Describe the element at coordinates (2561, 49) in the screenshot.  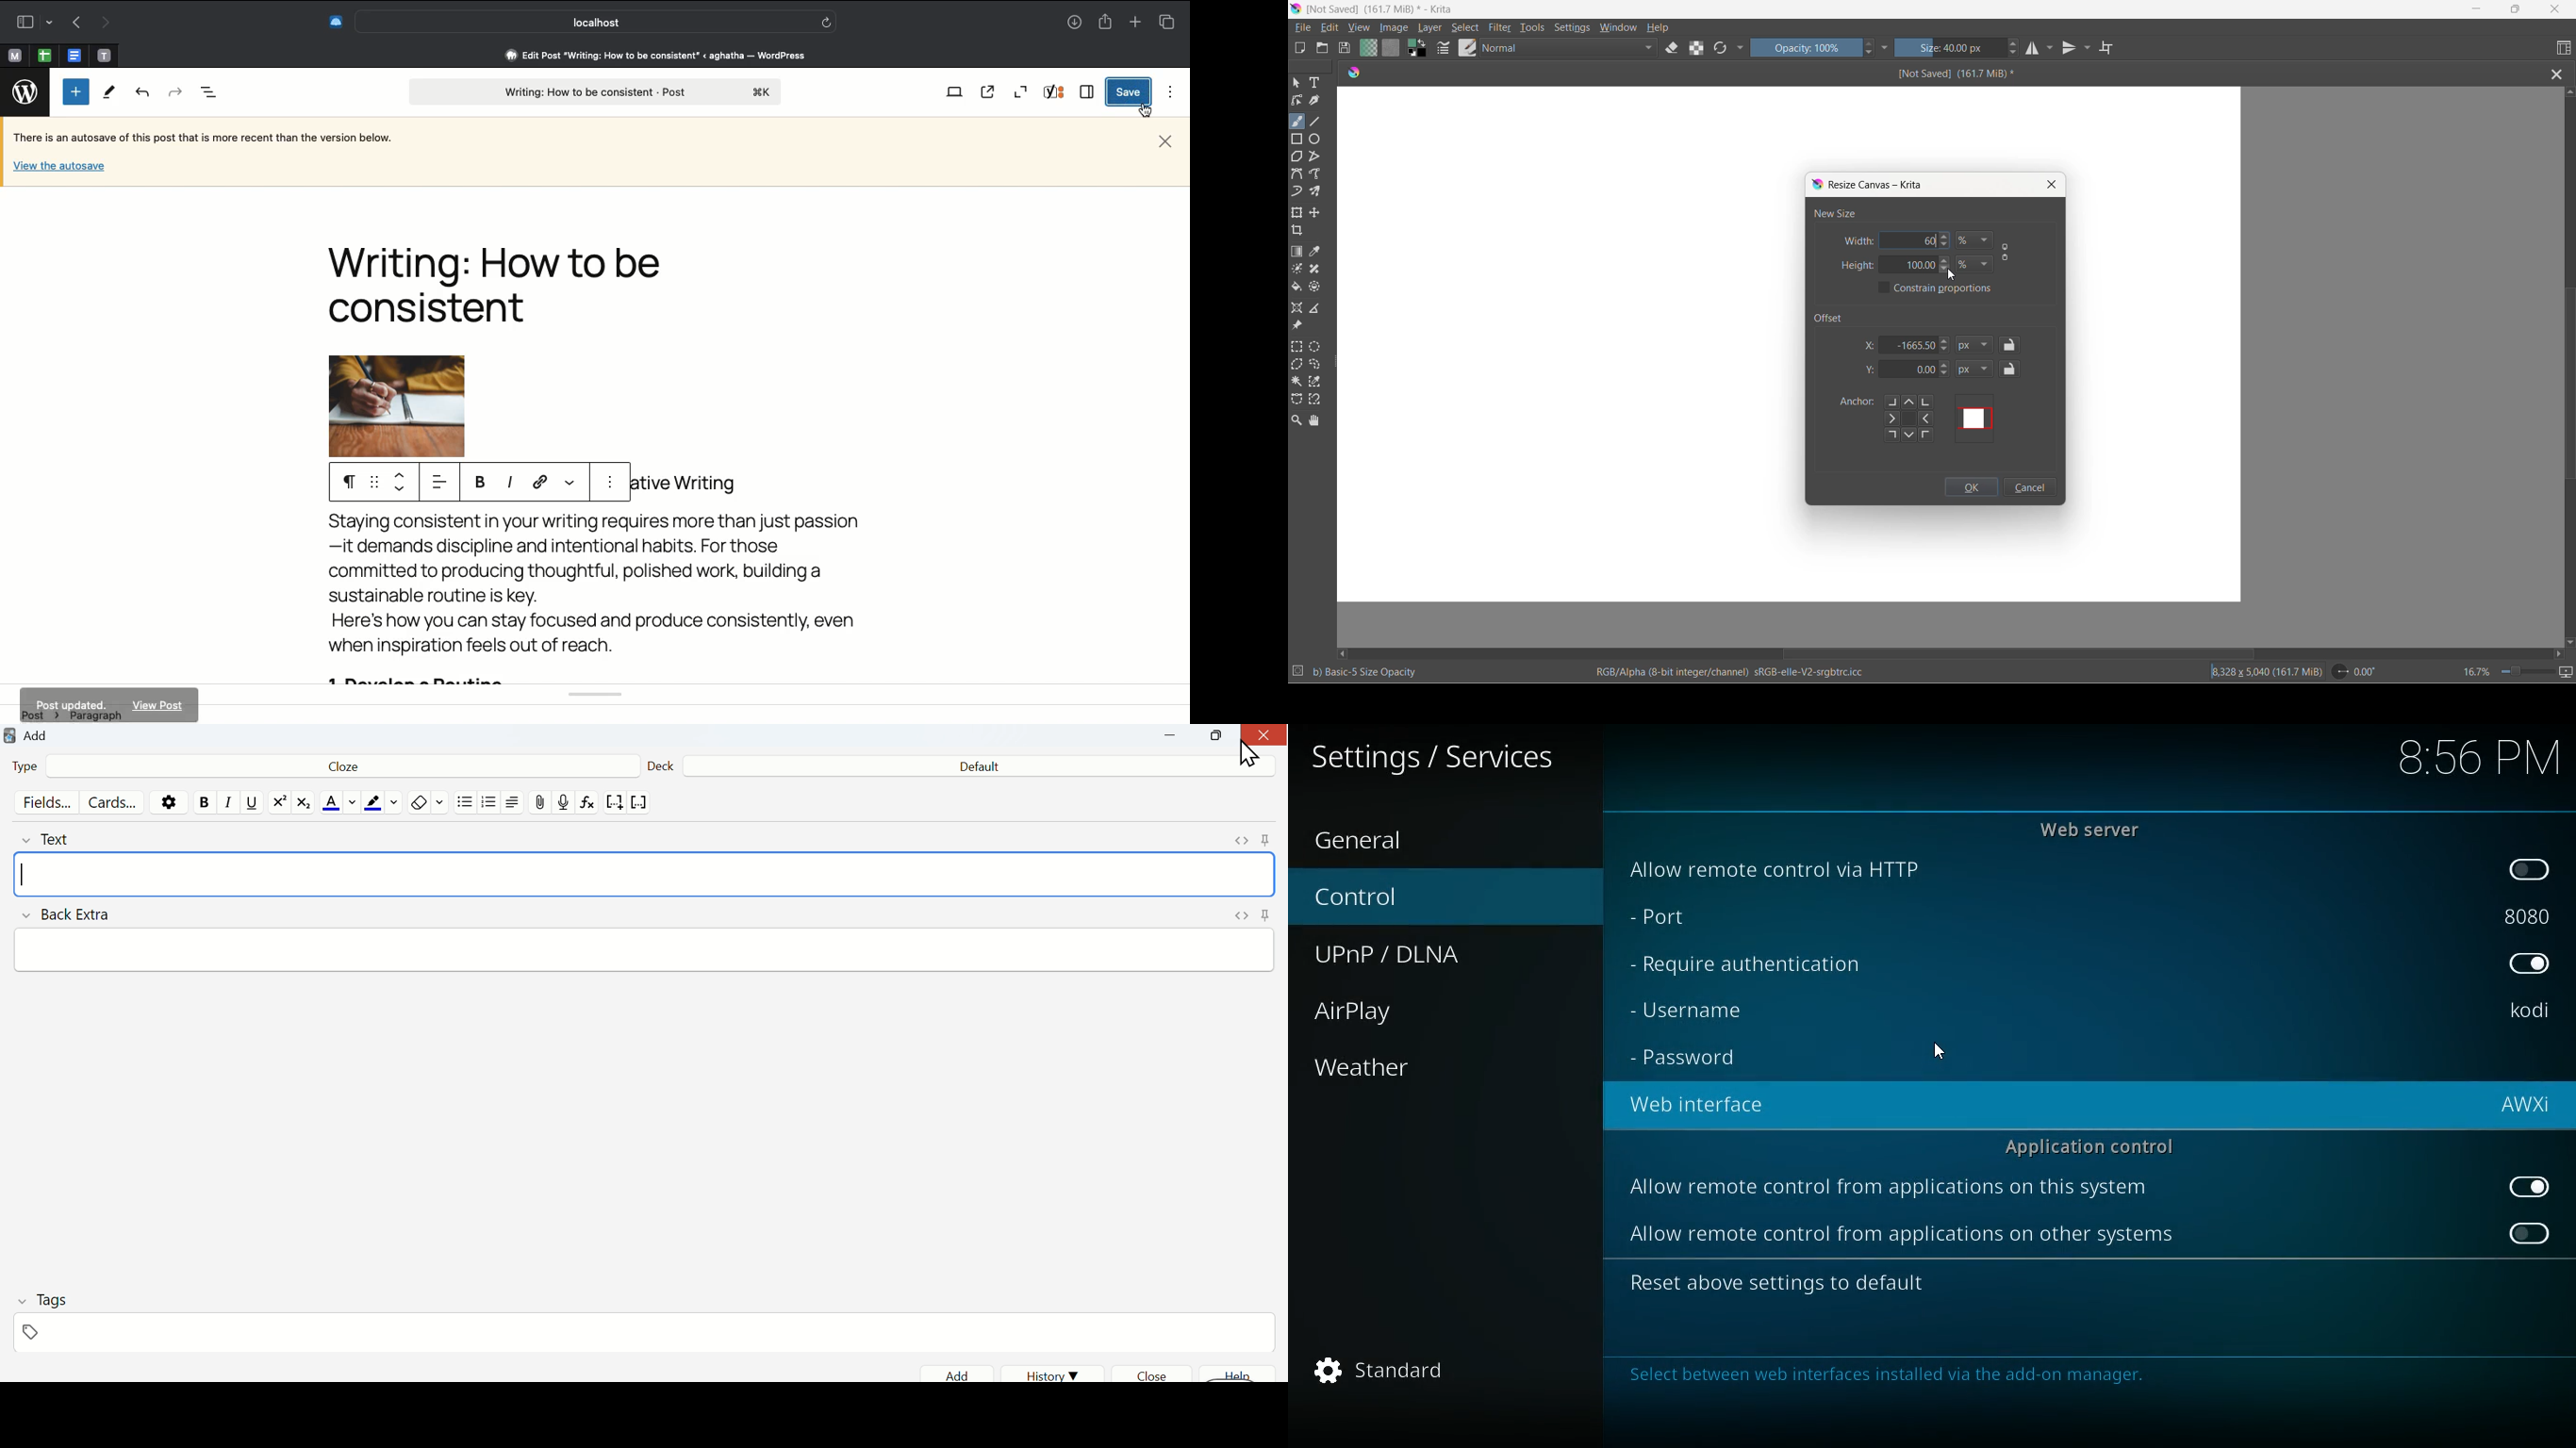
I see `choose workspace` at that location.